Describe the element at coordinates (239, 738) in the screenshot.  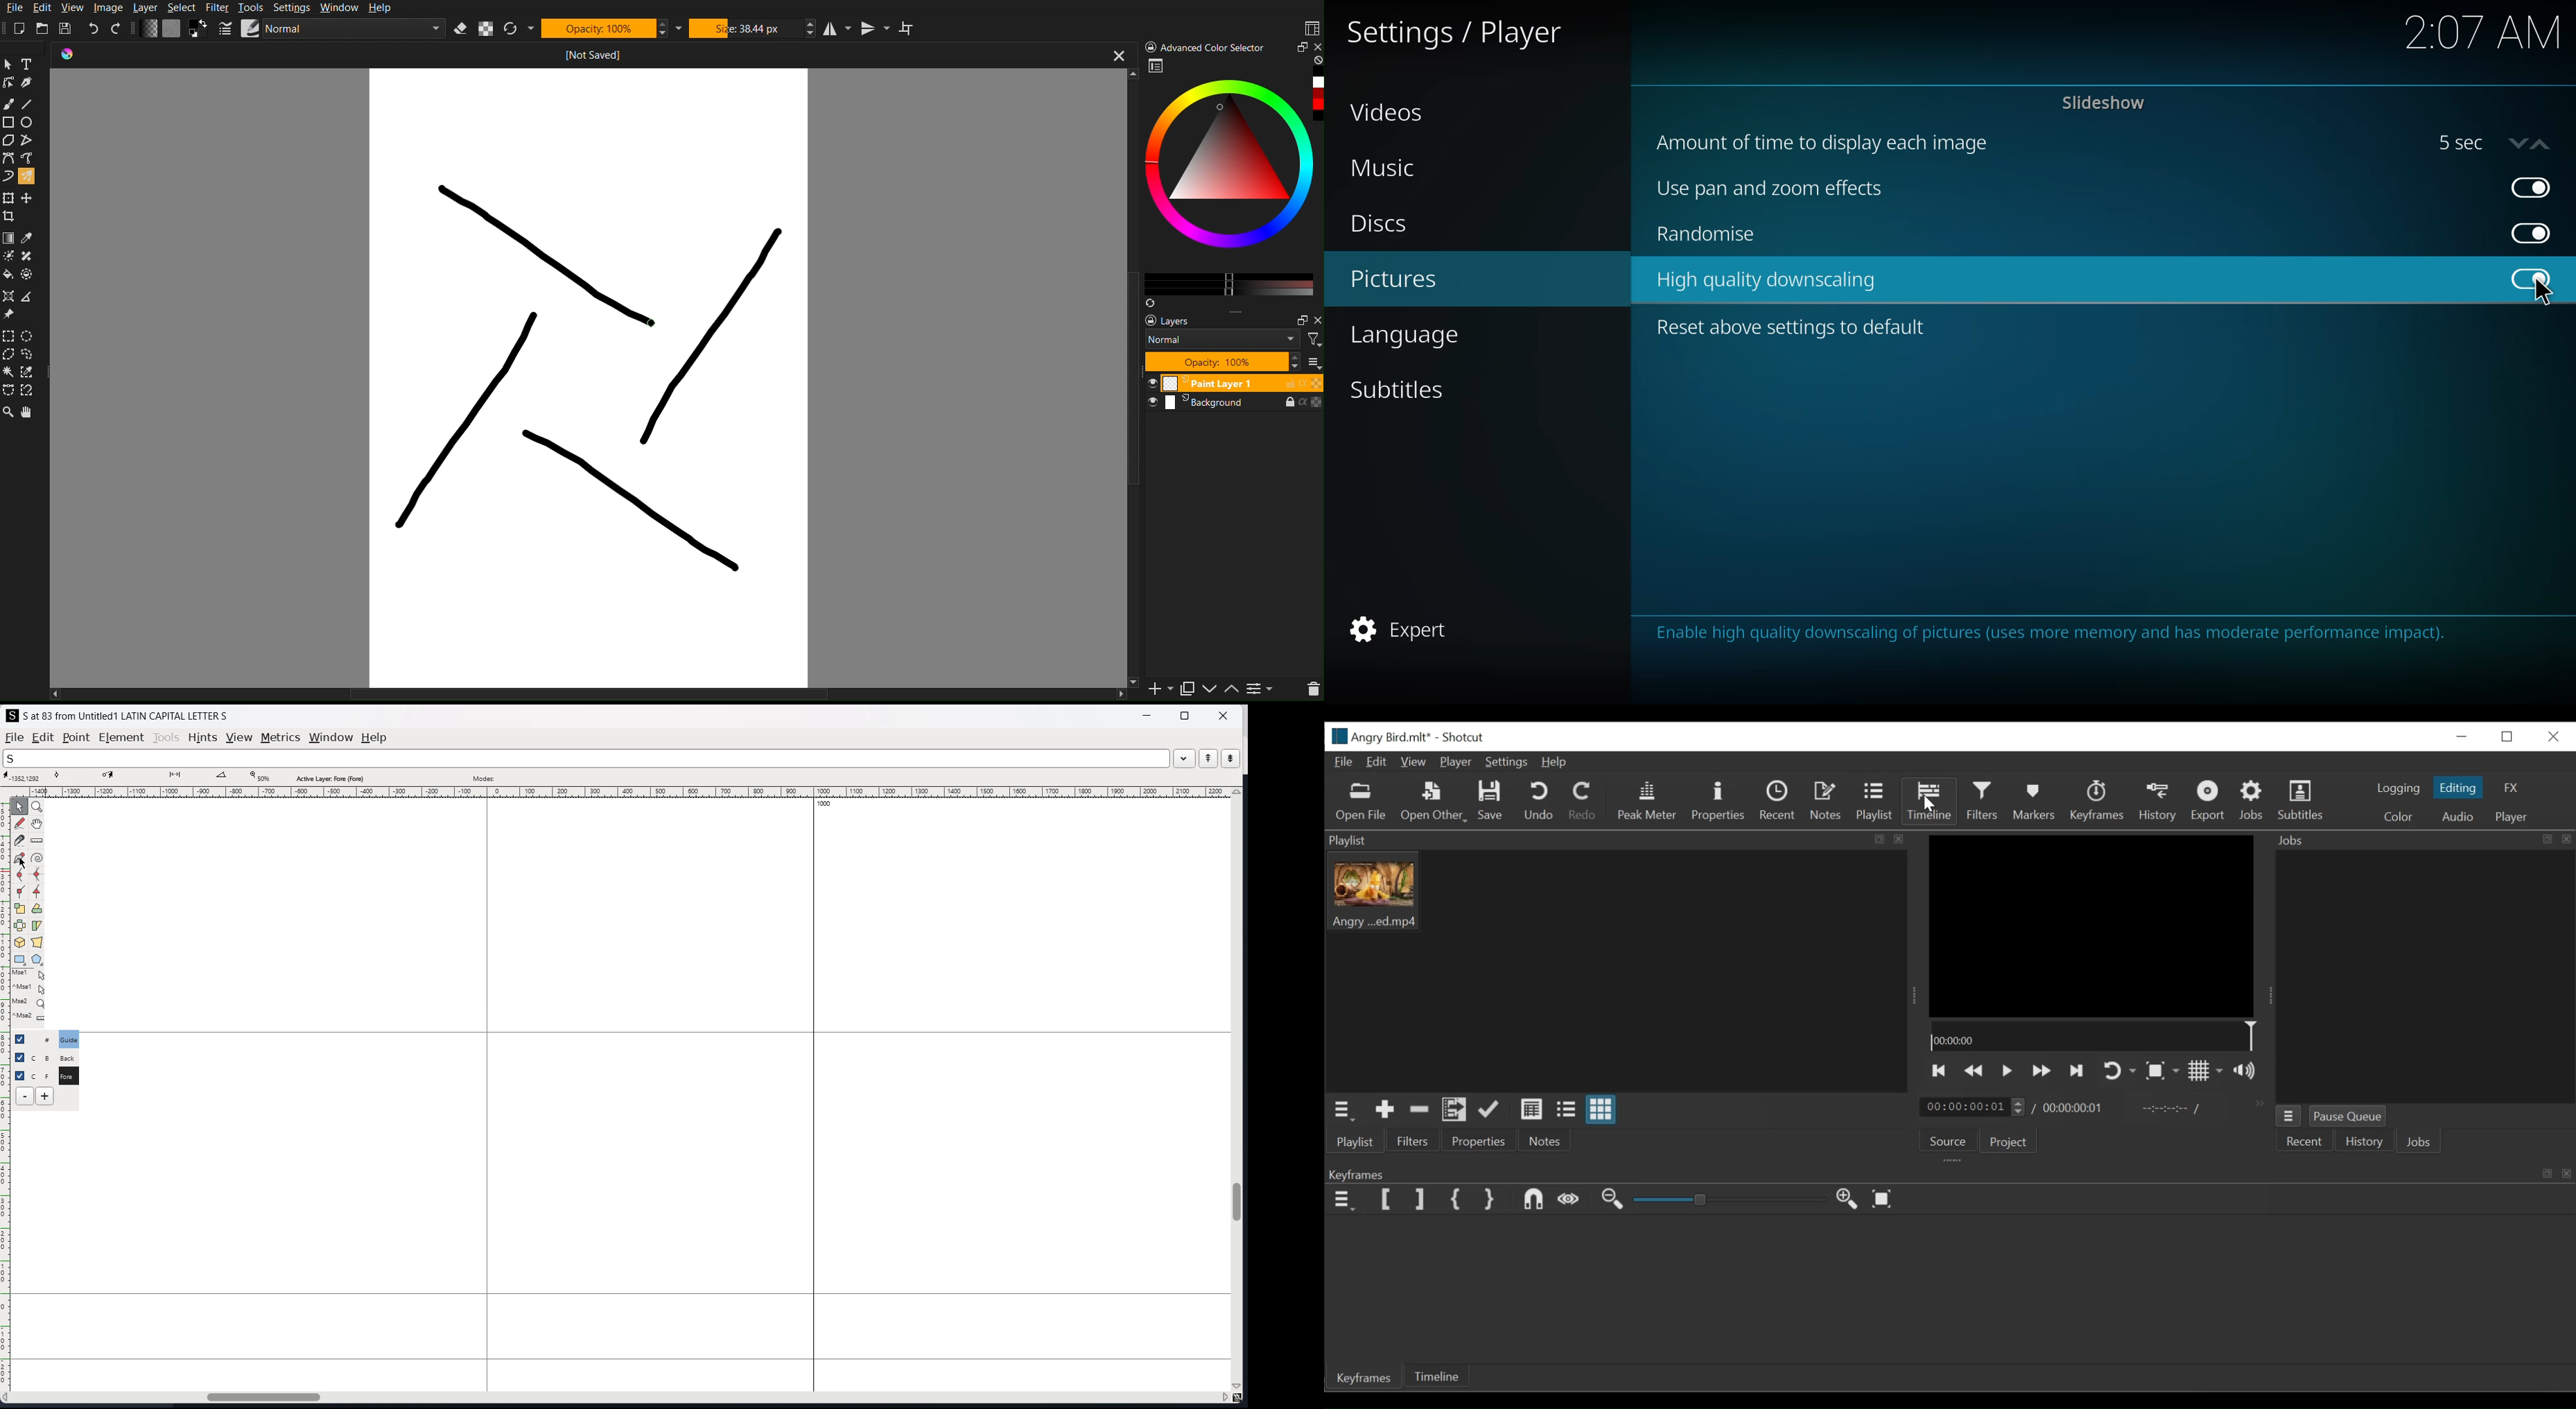
I see `view` at that location.